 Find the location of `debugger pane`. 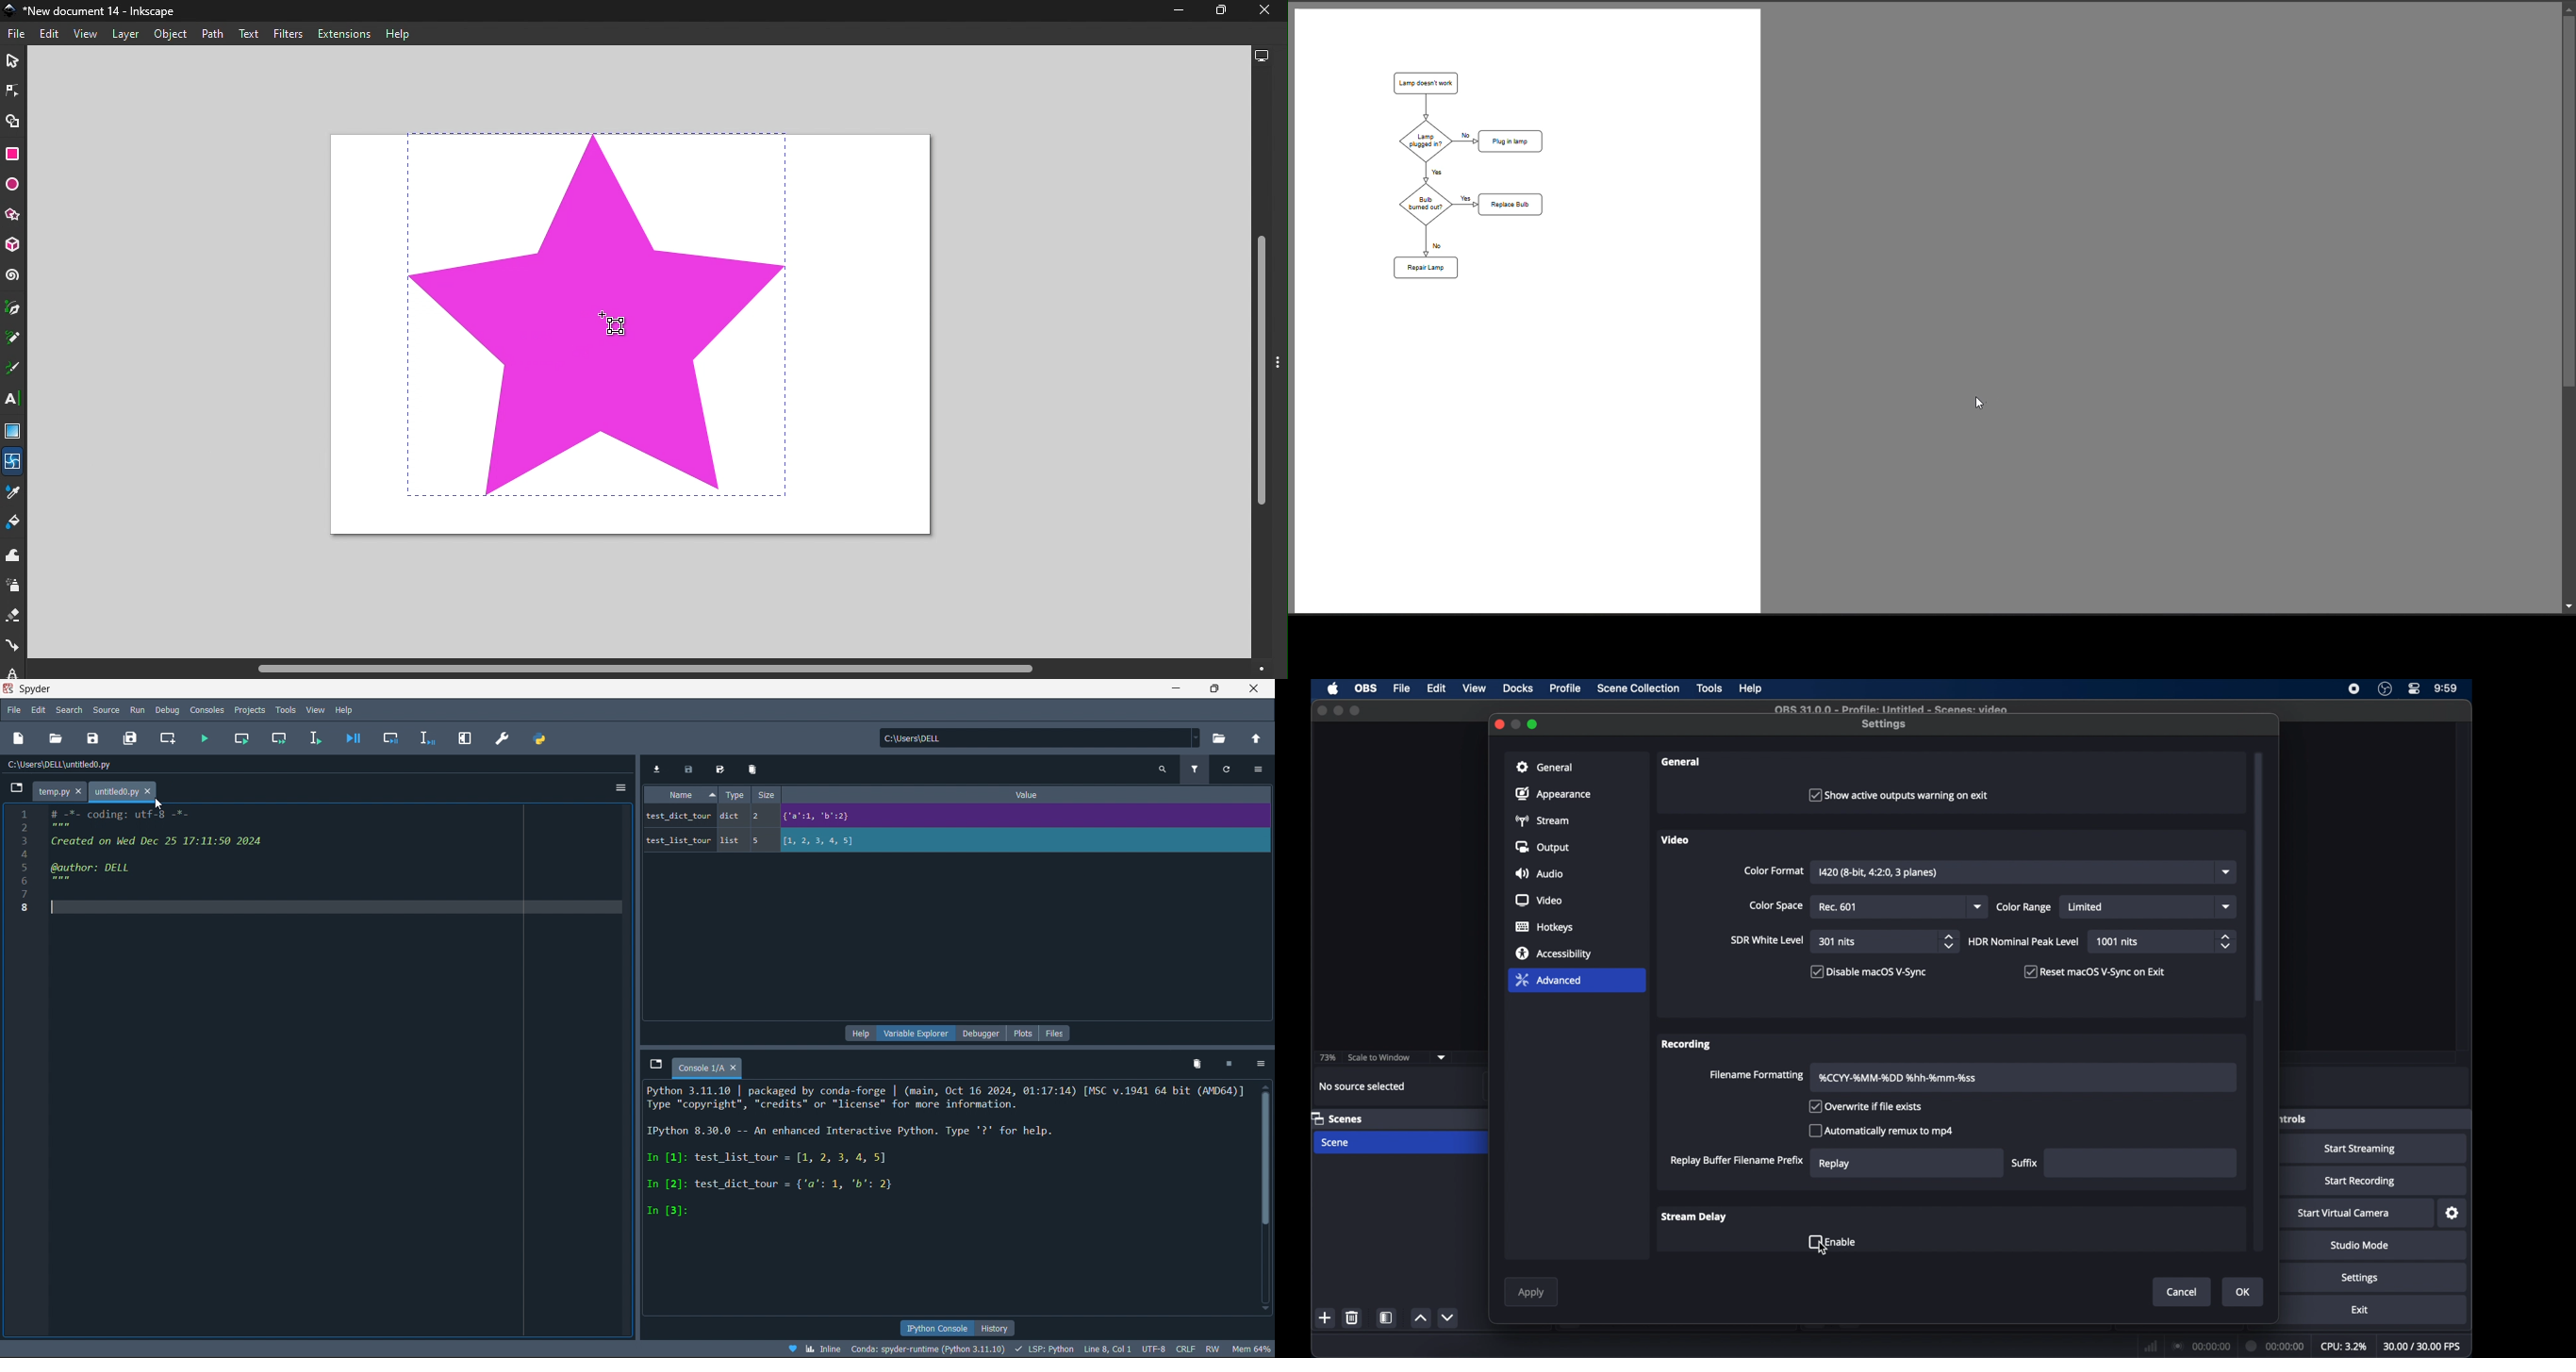

debugger pane is located at coordinates (986, 1034).